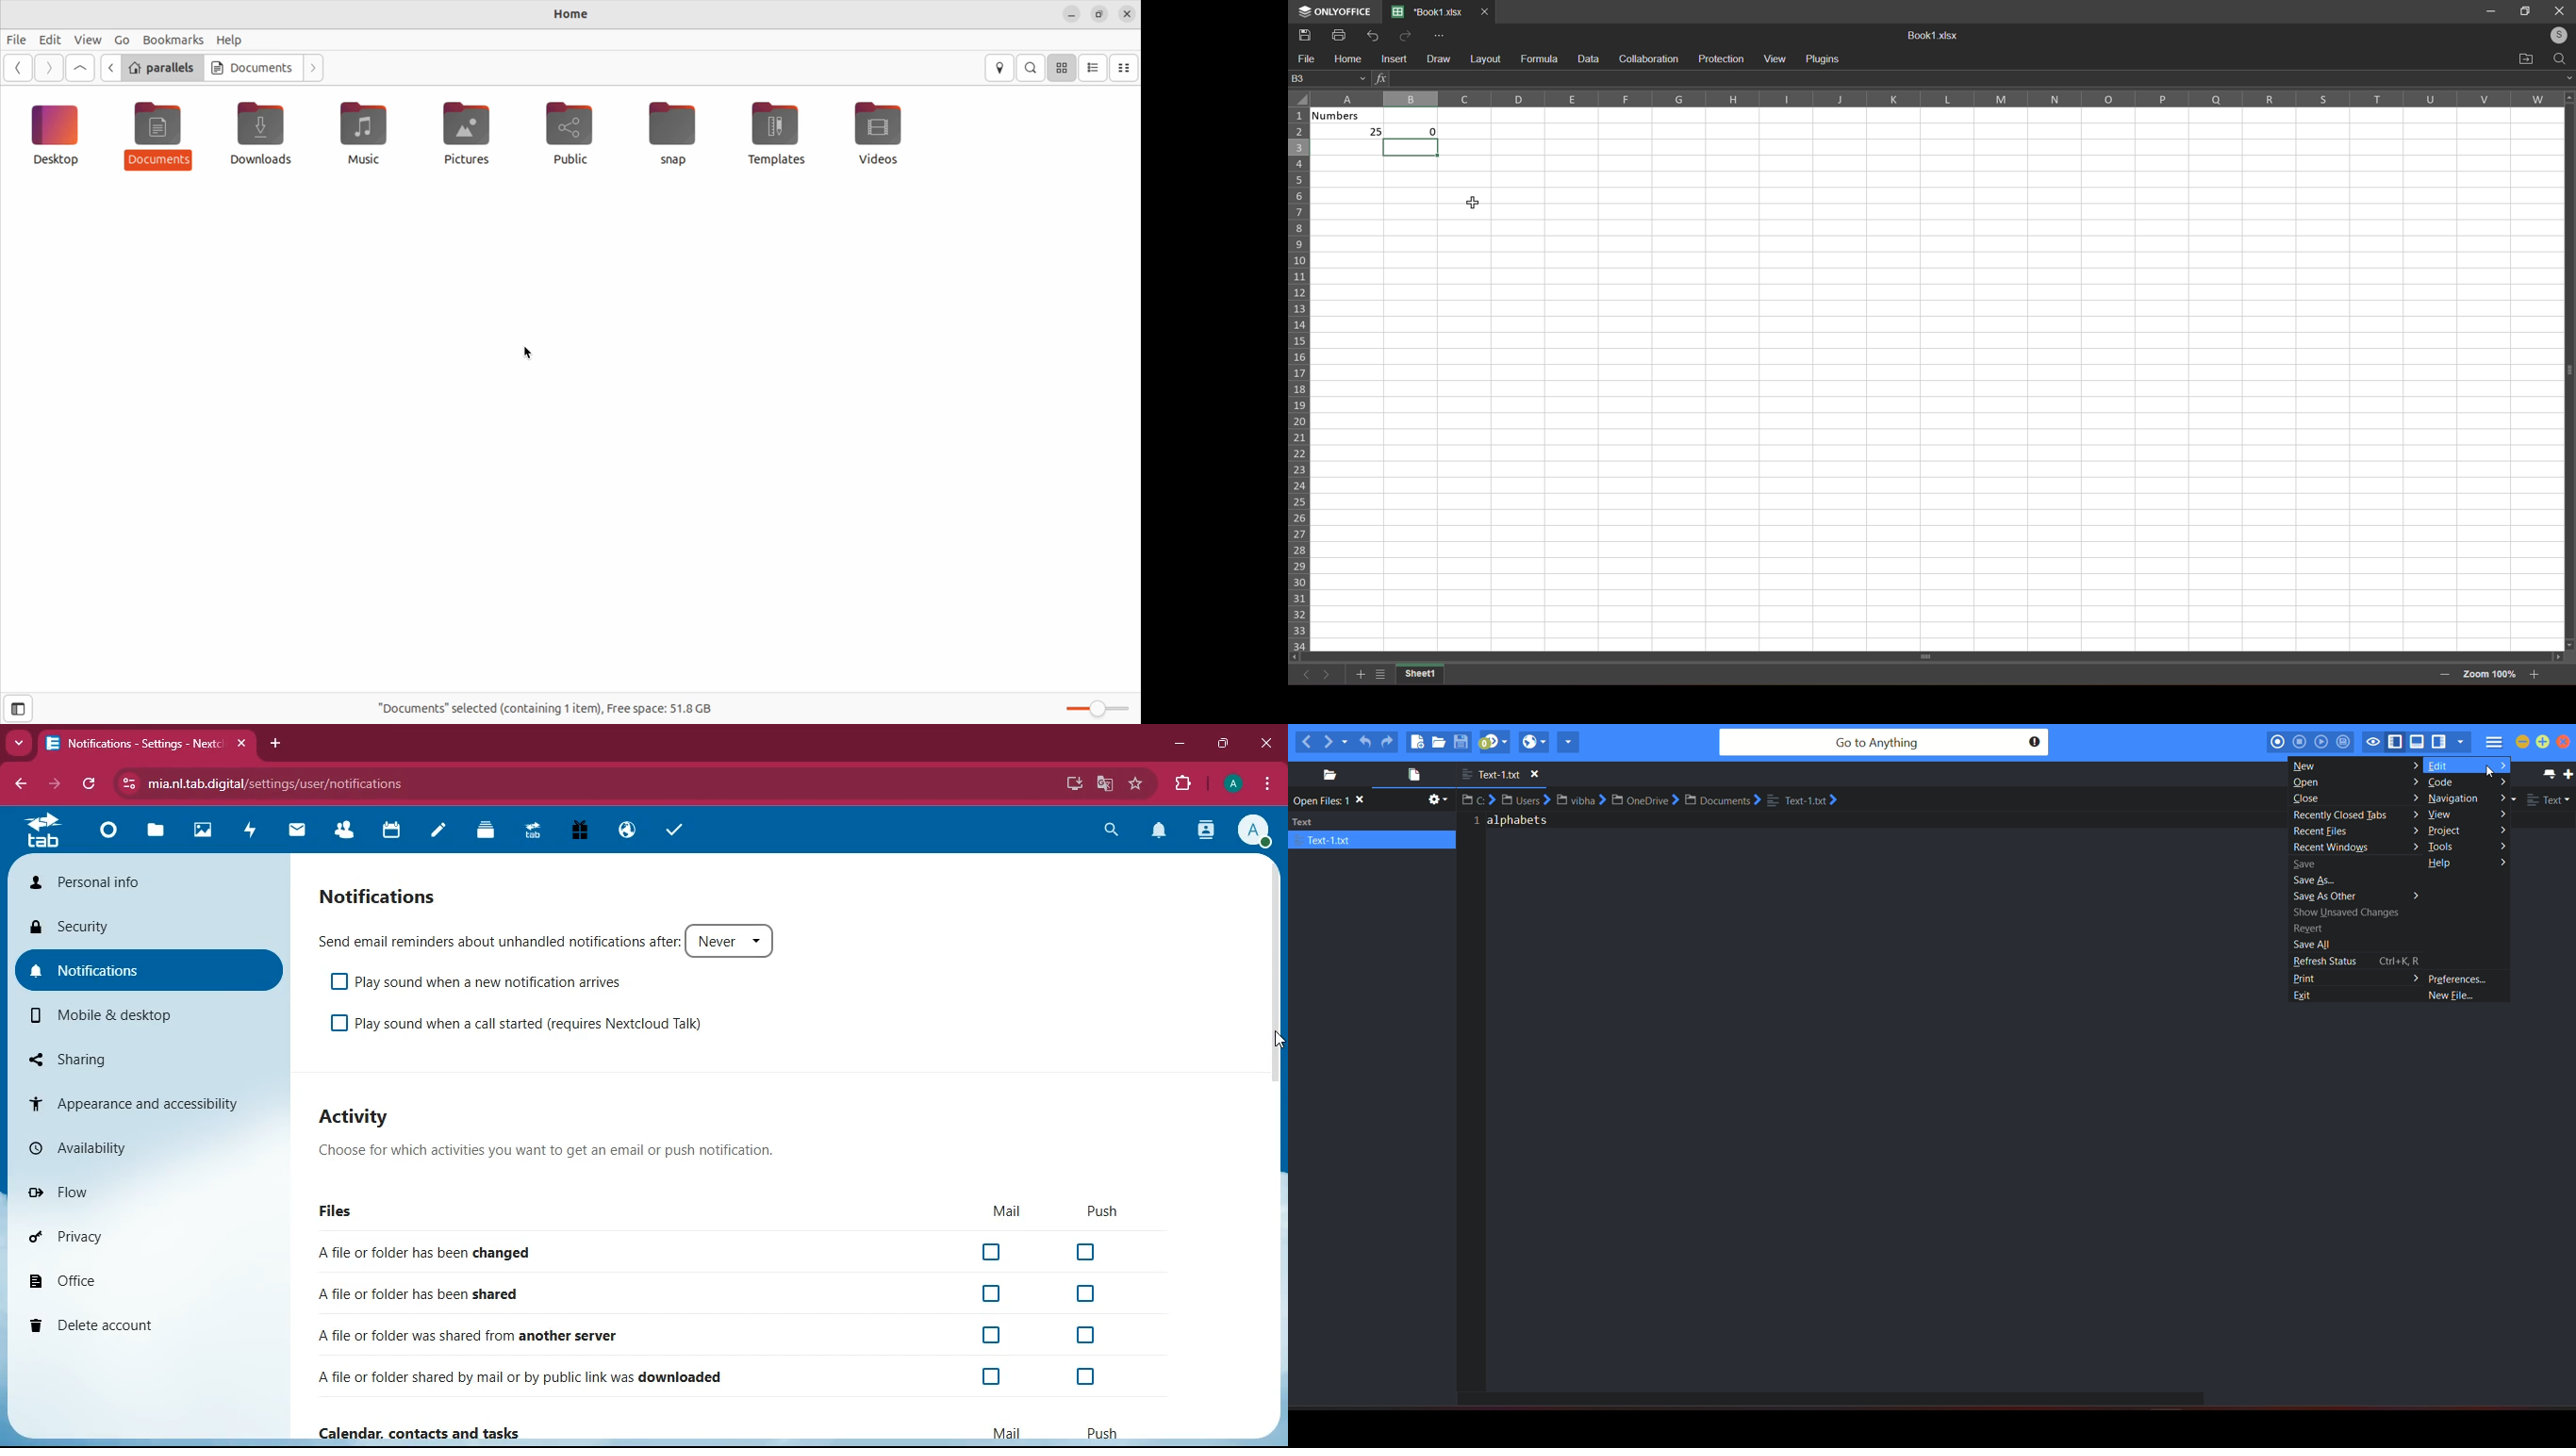  Describe the element at coordinates (1325, 775) in the screenshot. I see `places` at that location.